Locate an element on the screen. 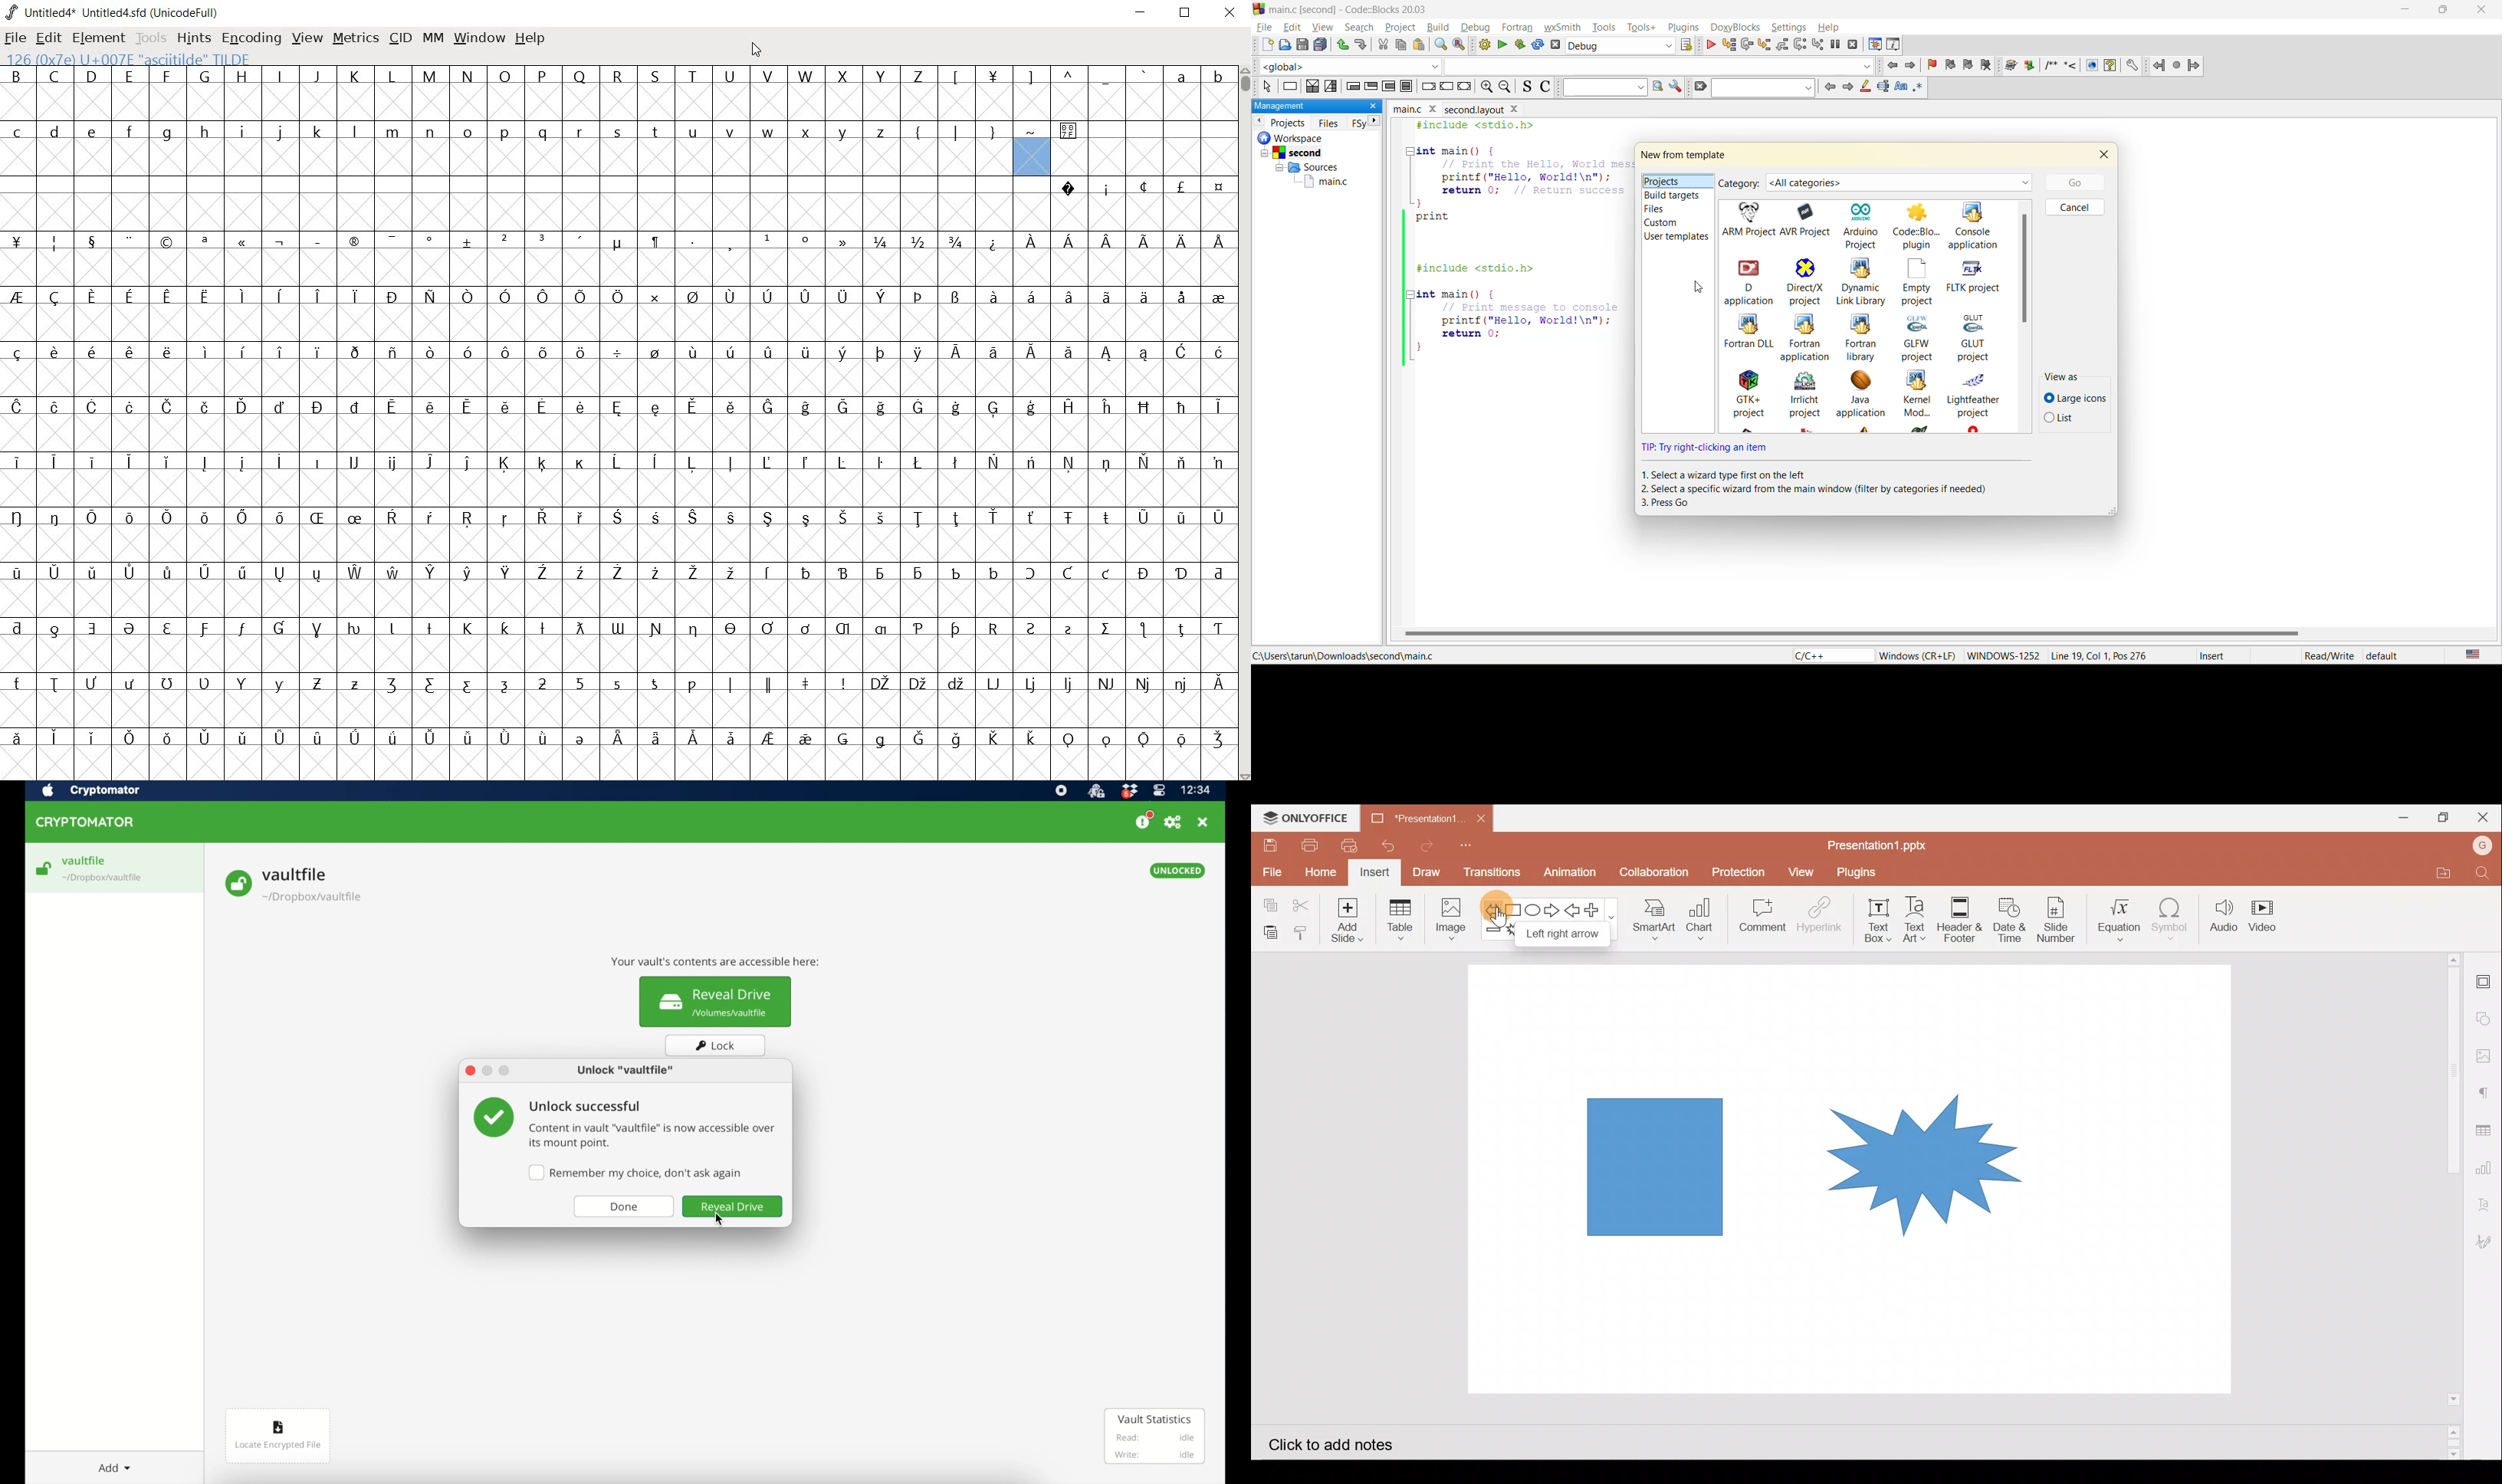 This screenshot has height=1484, width=2520. Date & time is located at coordinates (2010, 920).